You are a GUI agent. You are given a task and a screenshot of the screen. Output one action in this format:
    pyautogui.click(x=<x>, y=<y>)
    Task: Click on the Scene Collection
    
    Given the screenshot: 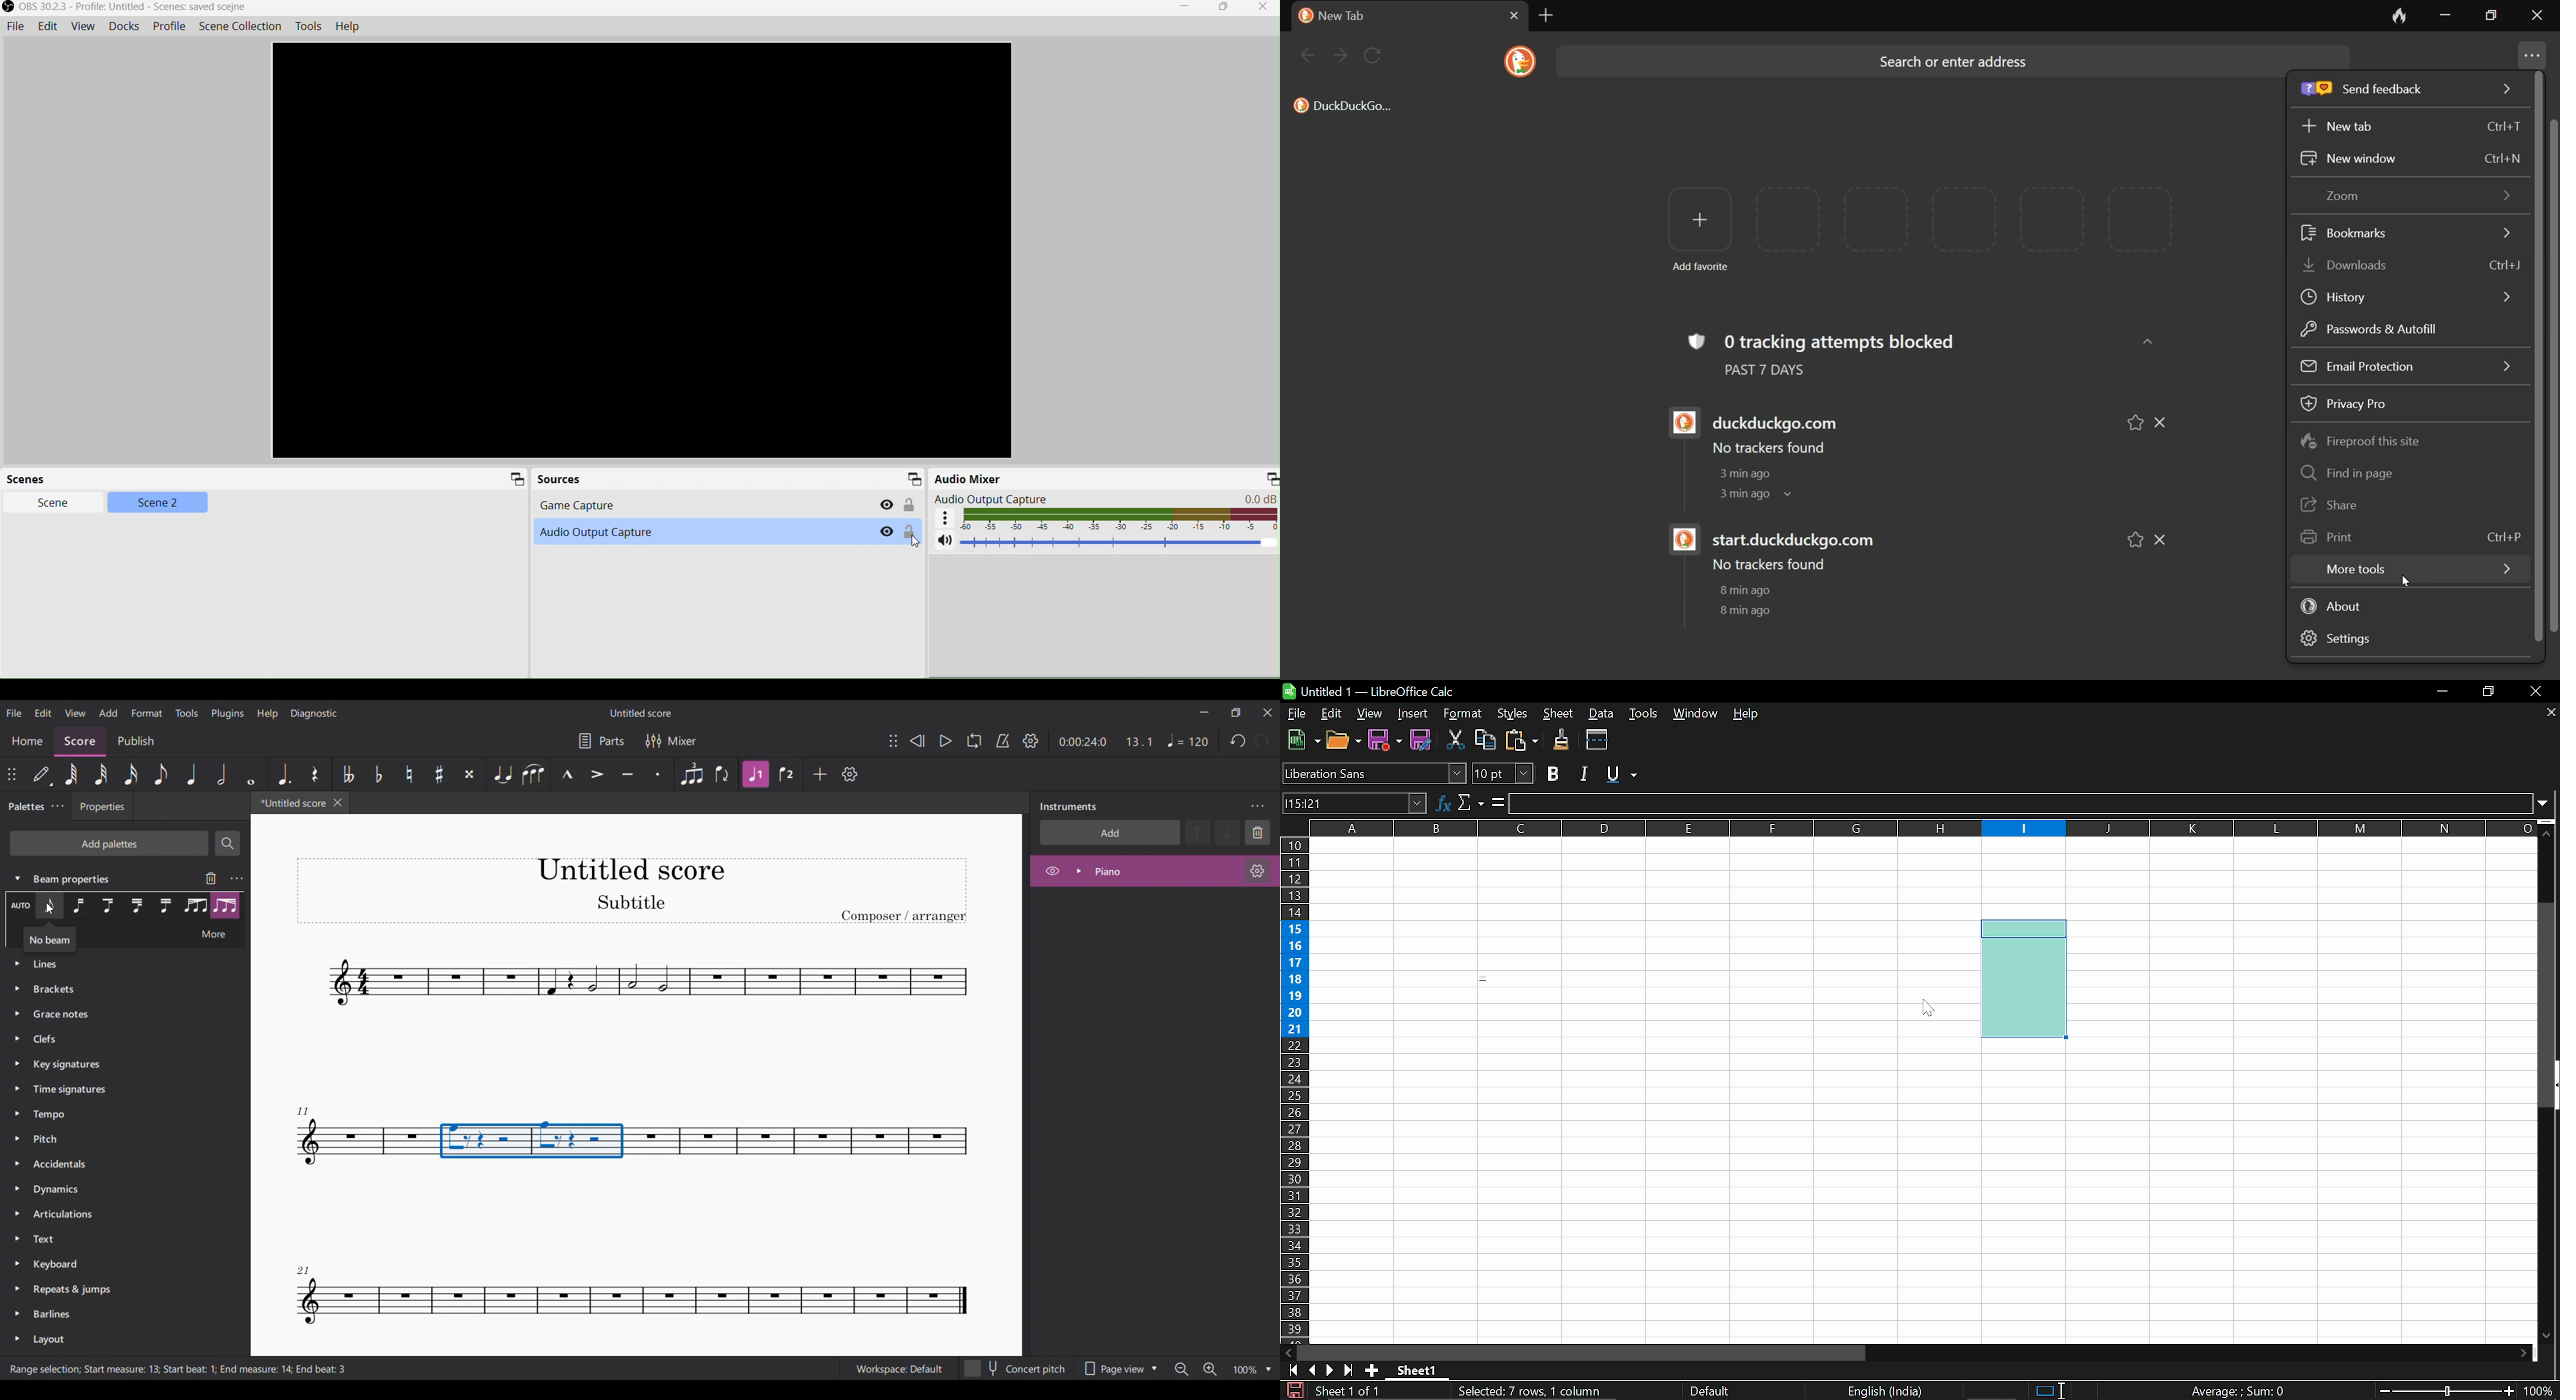 What is the action you would take?
    pyautogui.click(x=240, y=26)
    